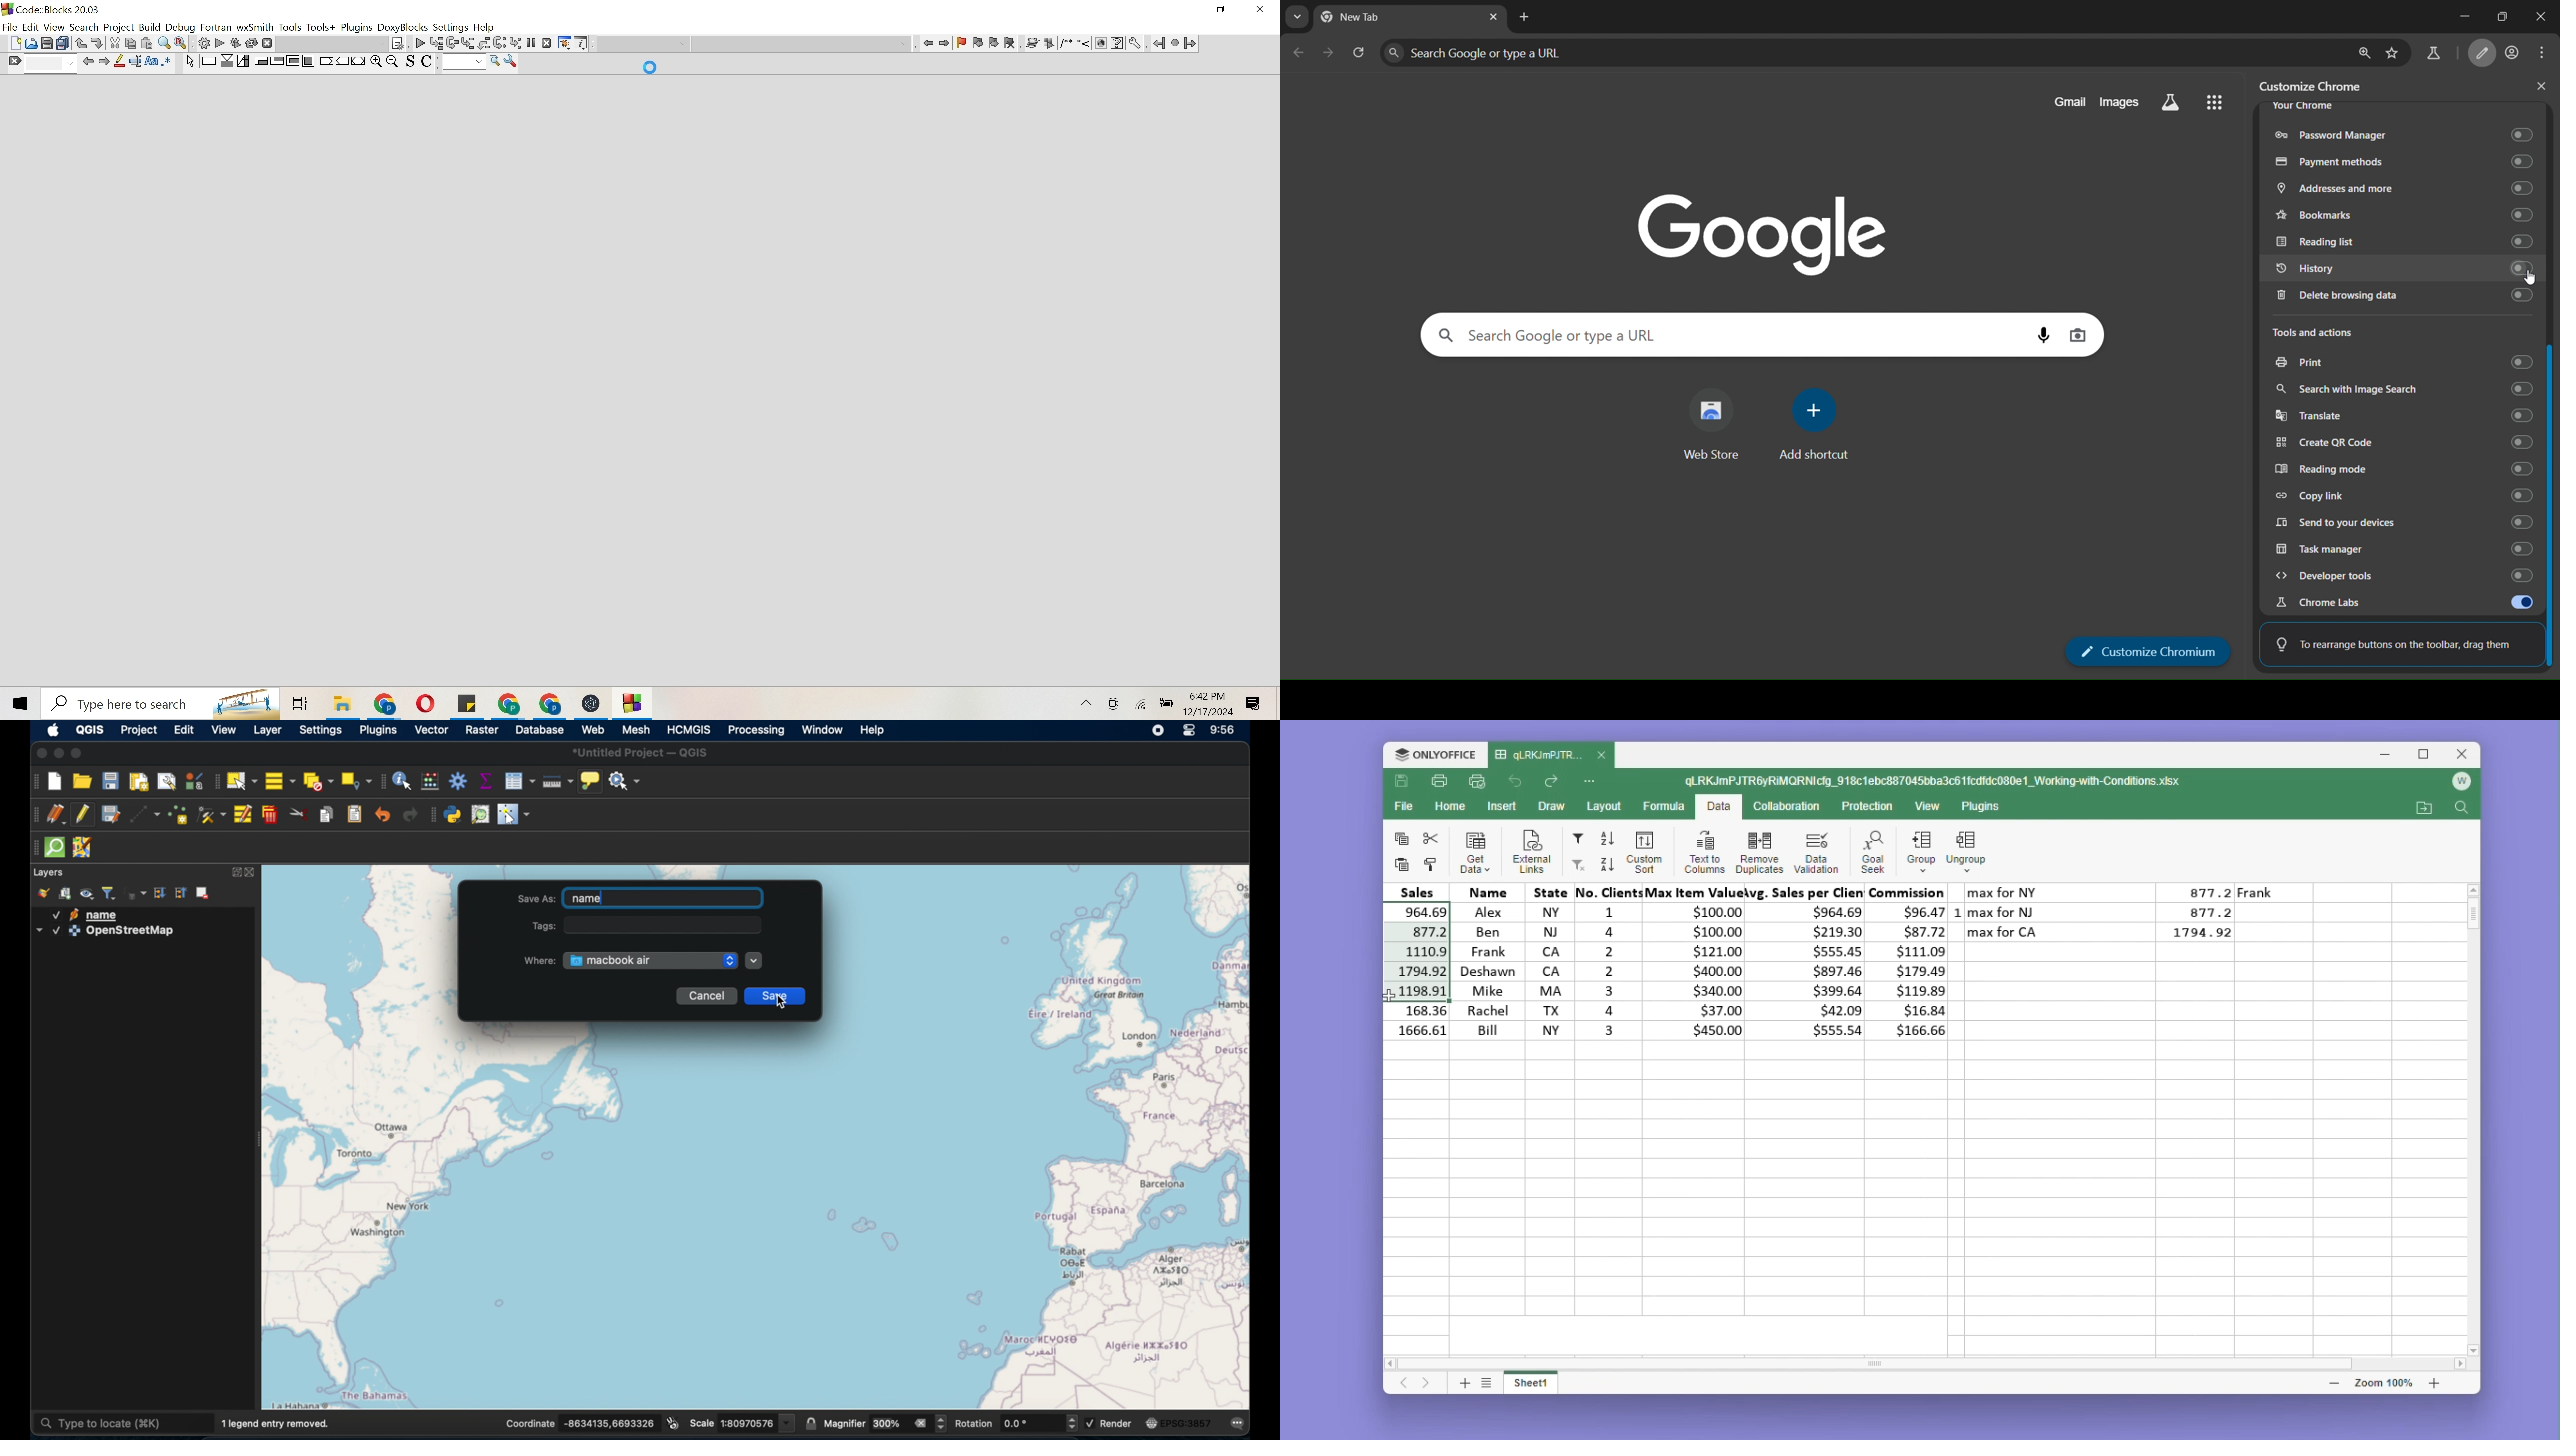 This screenshot has width=2576, height=1456. Describe the element at coordinates (2485, 54) in the screenshot. I see `customize chromium` at that location.